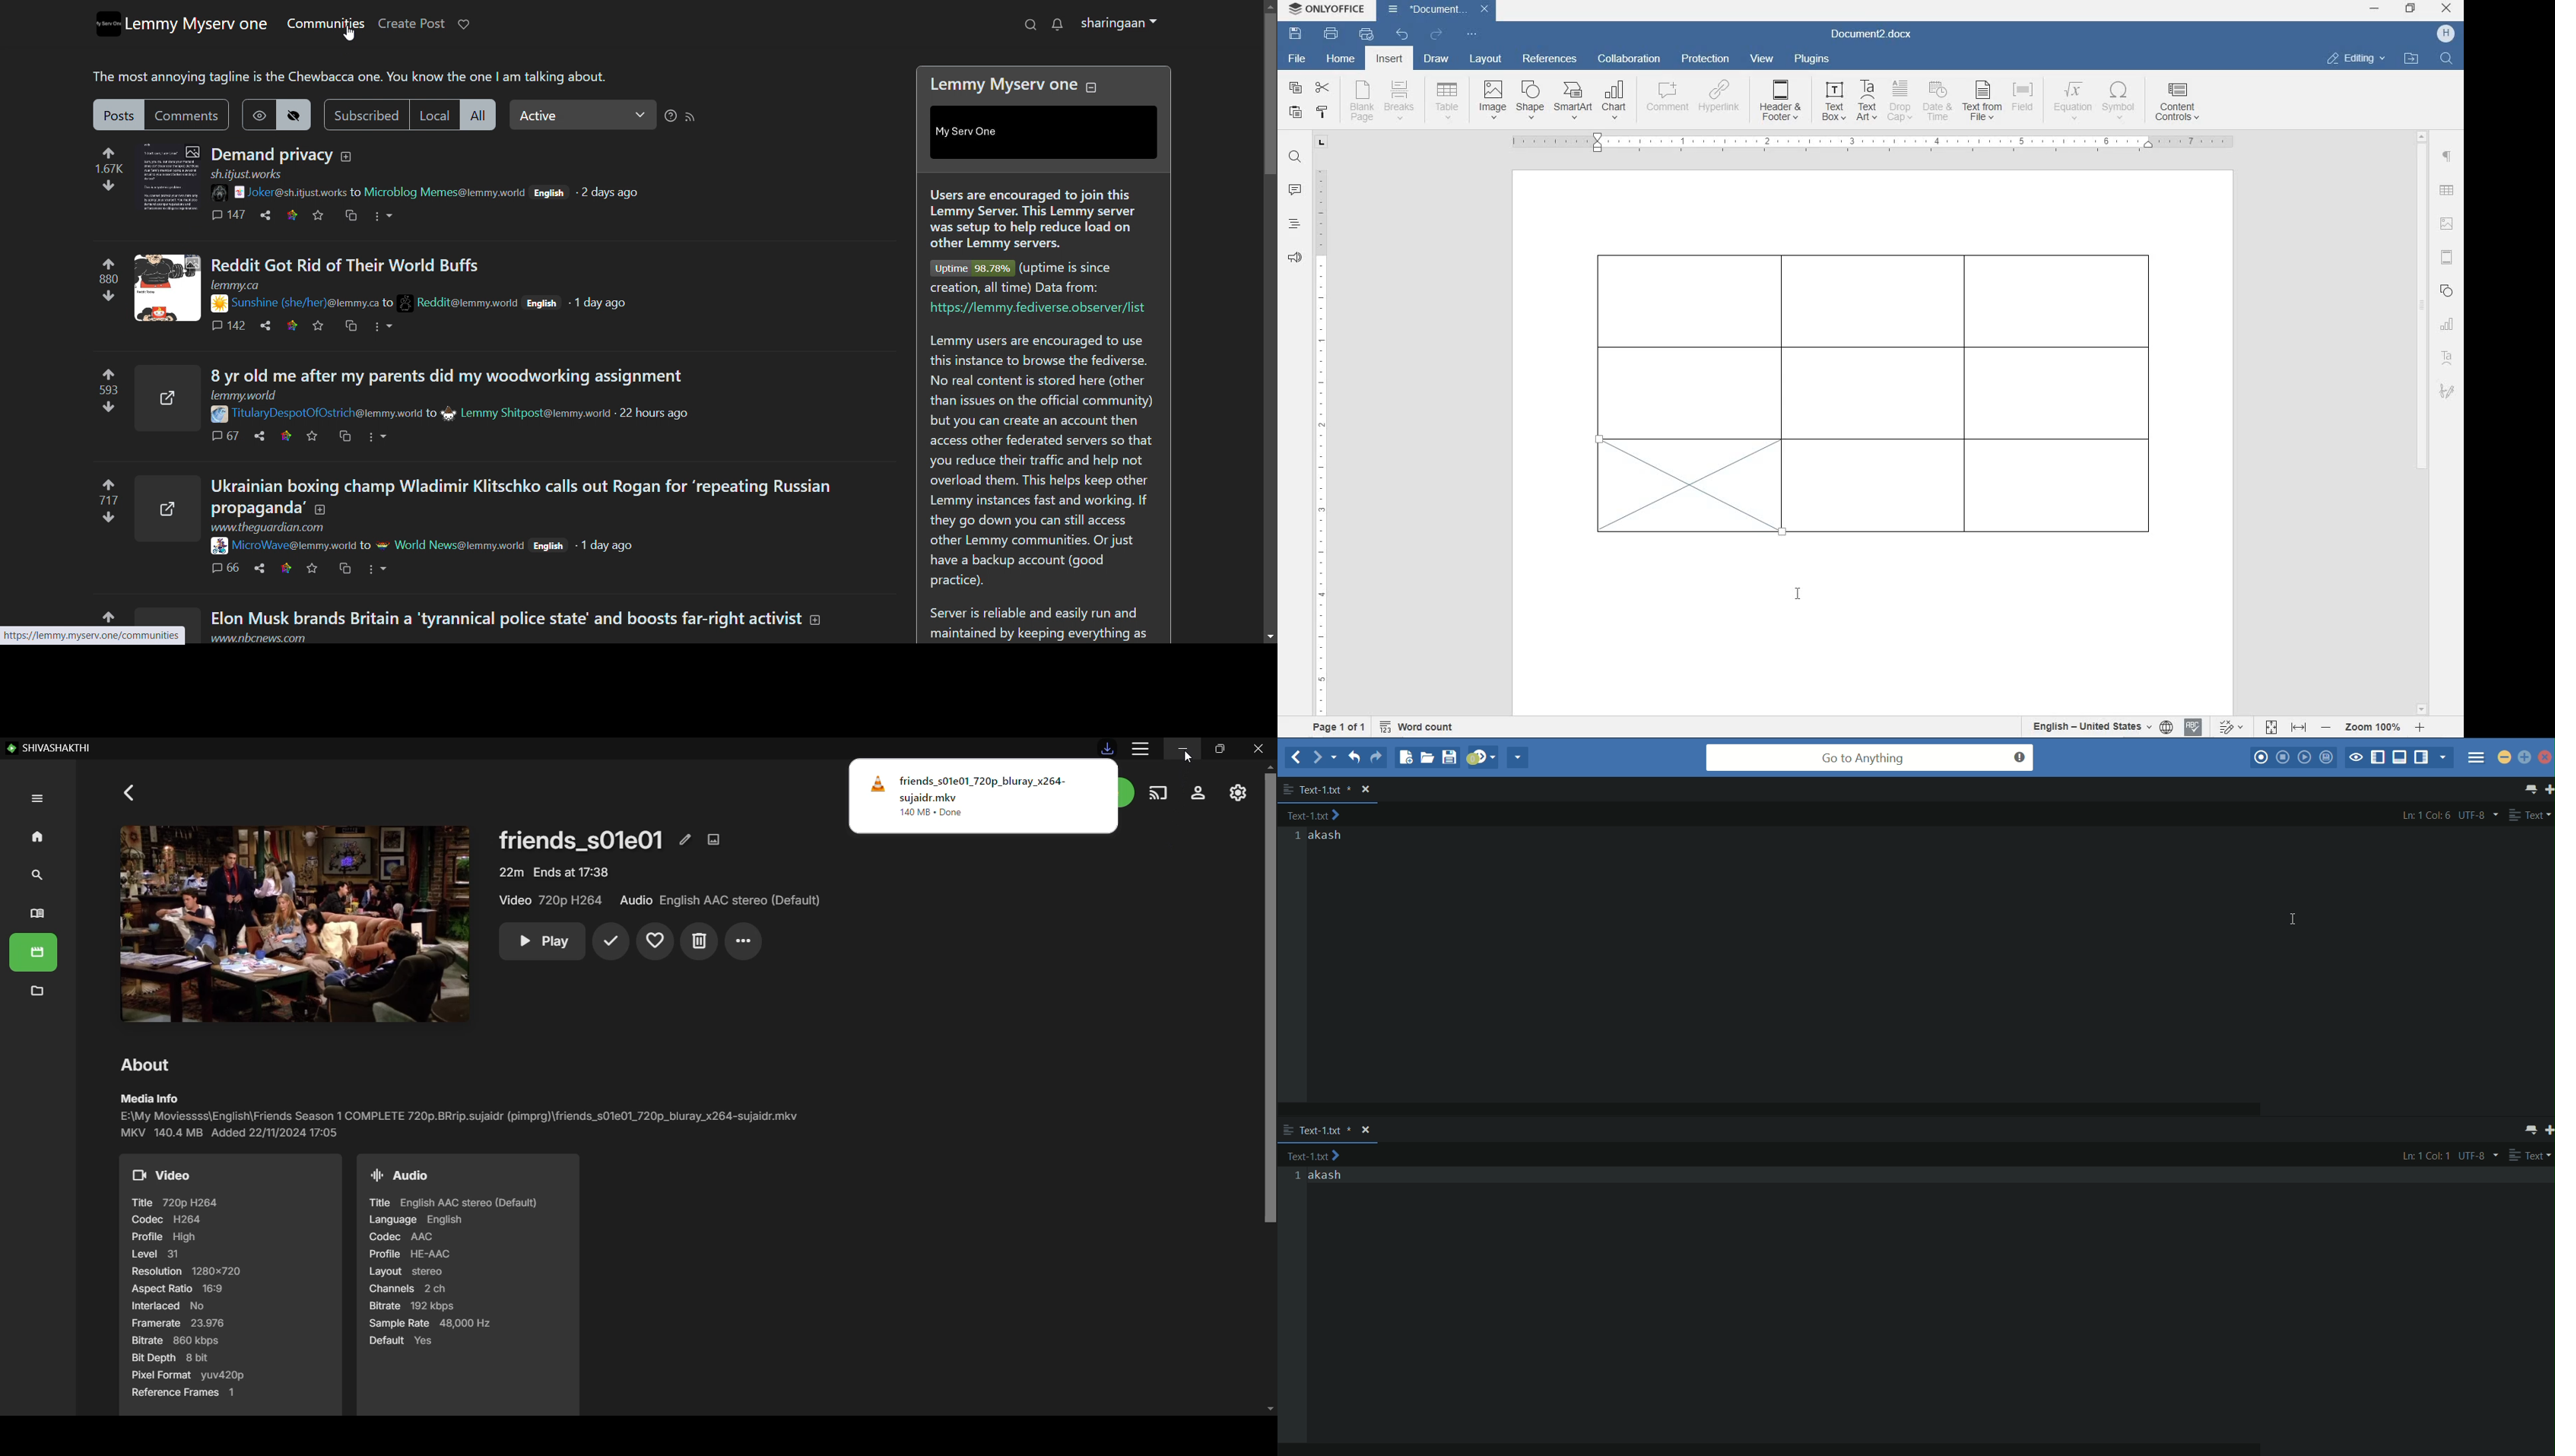 This screenshot has height=1456, width=2576. What do you see at coordinates (460, 546) in the screenshot?
I see `username` at bounding box center [460, 546].